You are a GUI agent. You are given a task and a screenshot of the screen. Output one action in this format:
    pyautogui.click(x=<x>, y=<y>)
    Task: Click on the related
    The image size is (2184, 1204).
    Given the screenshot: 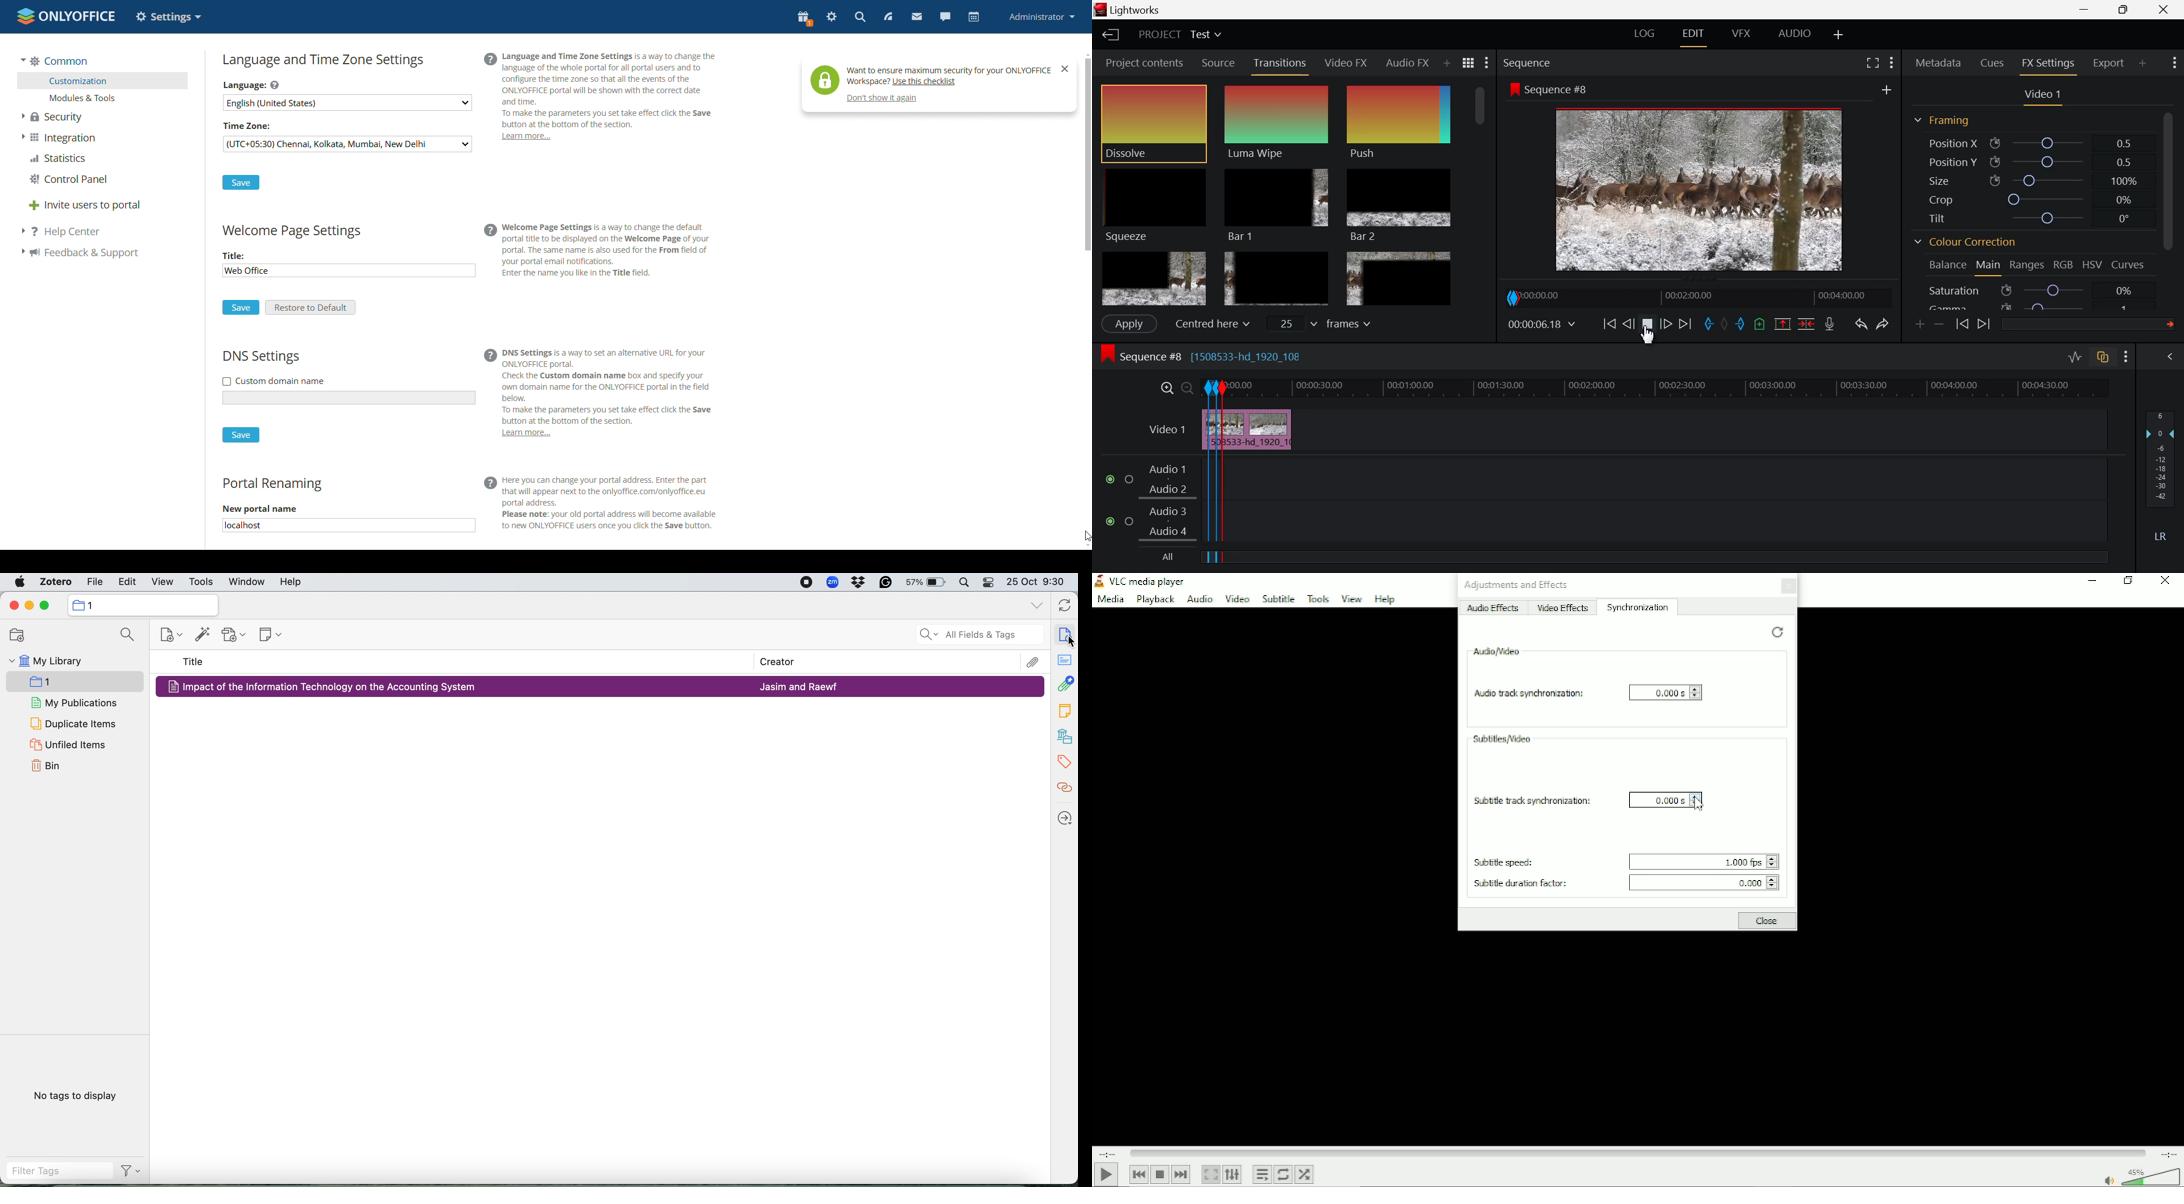 What is the action you would take?
    pyautogui.click(x=1064, y=791)
    